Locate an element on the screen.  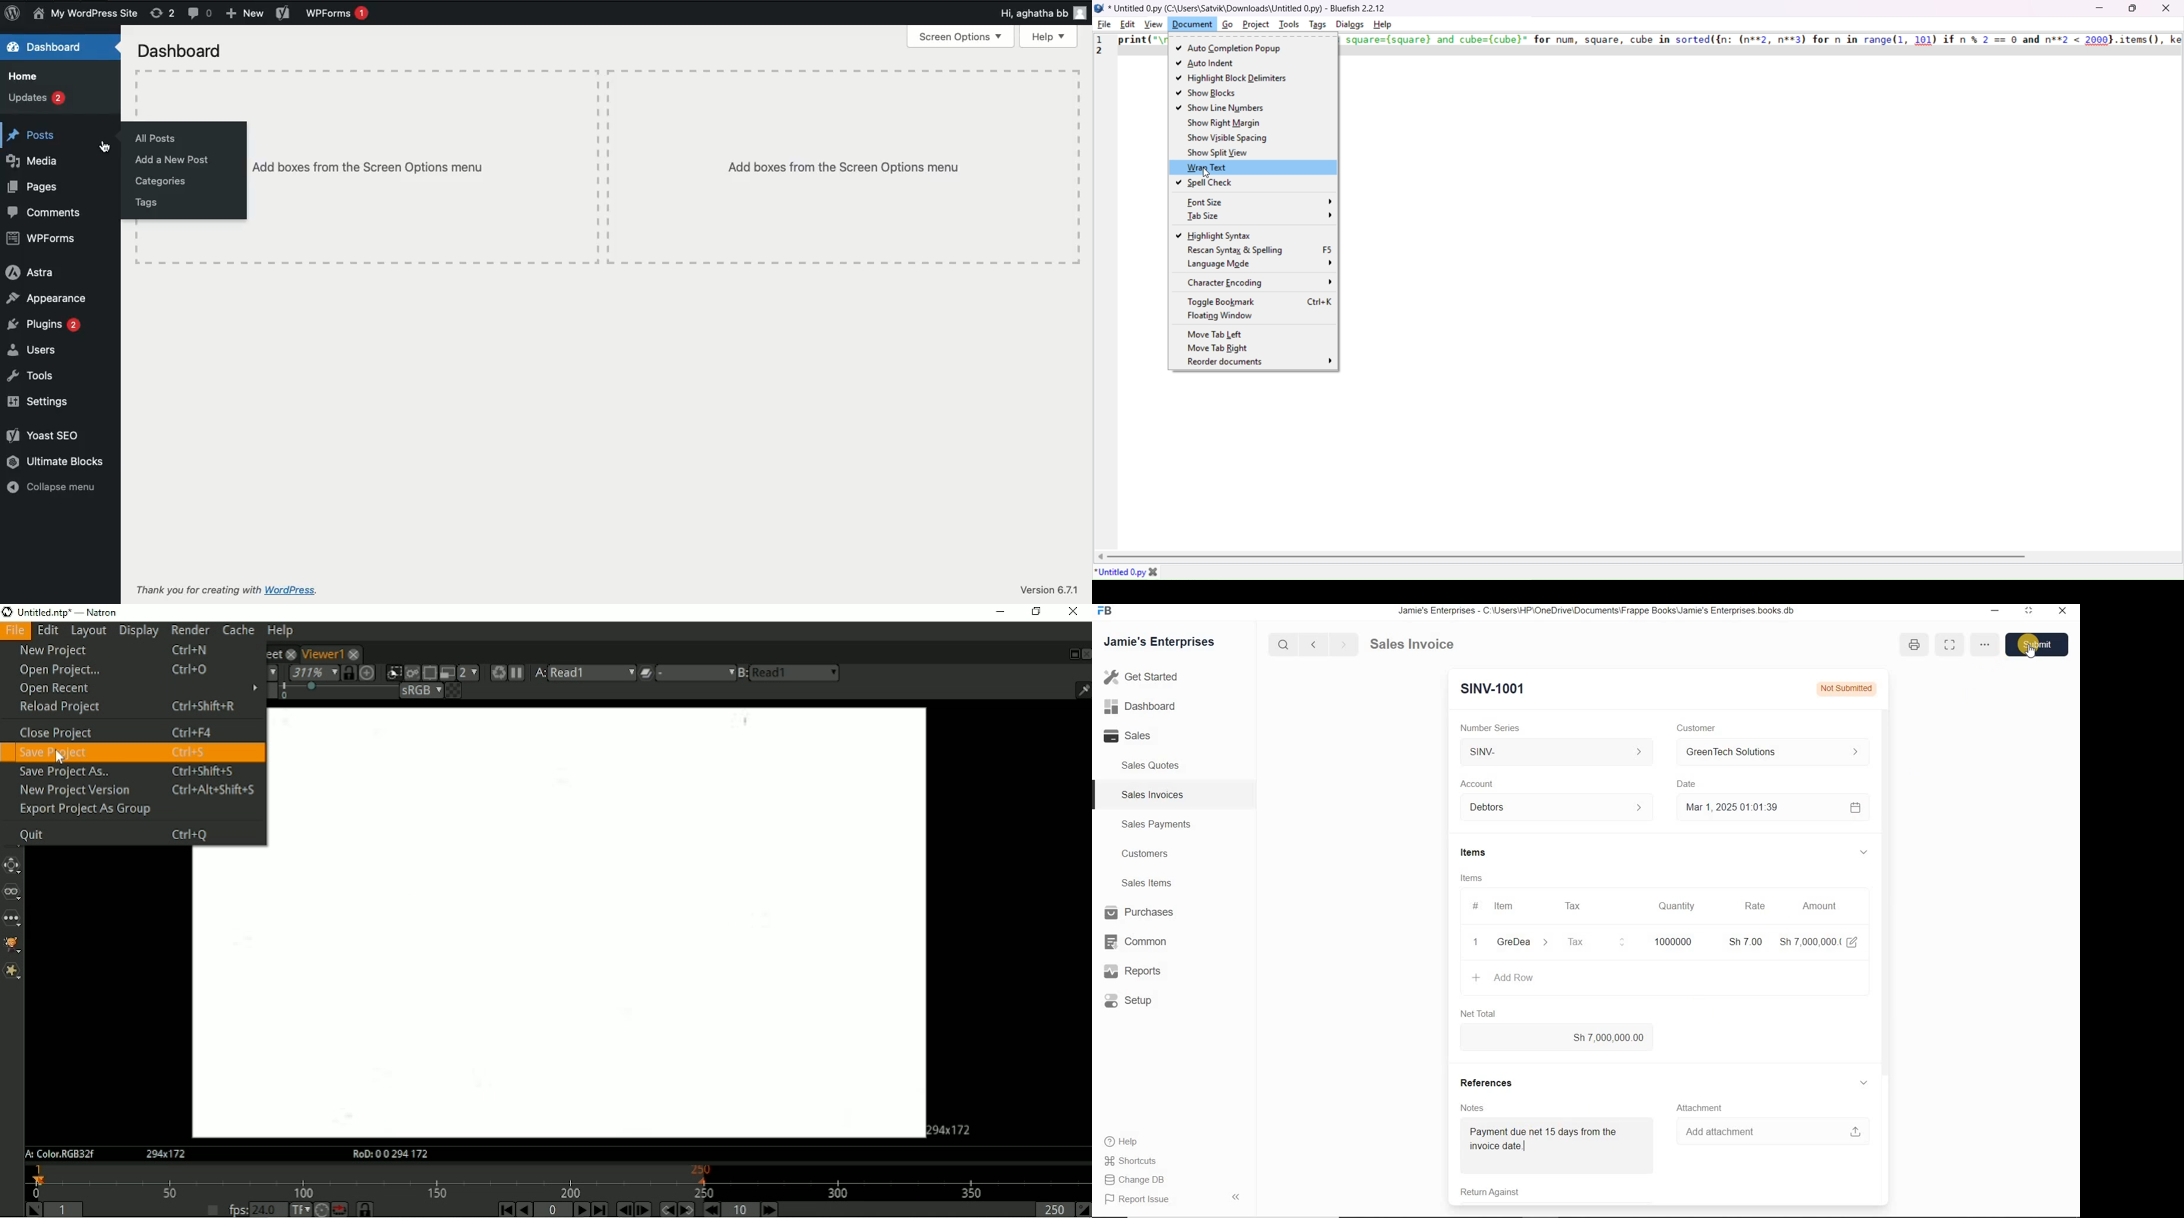
Items is located at coordinates (1470, 853).